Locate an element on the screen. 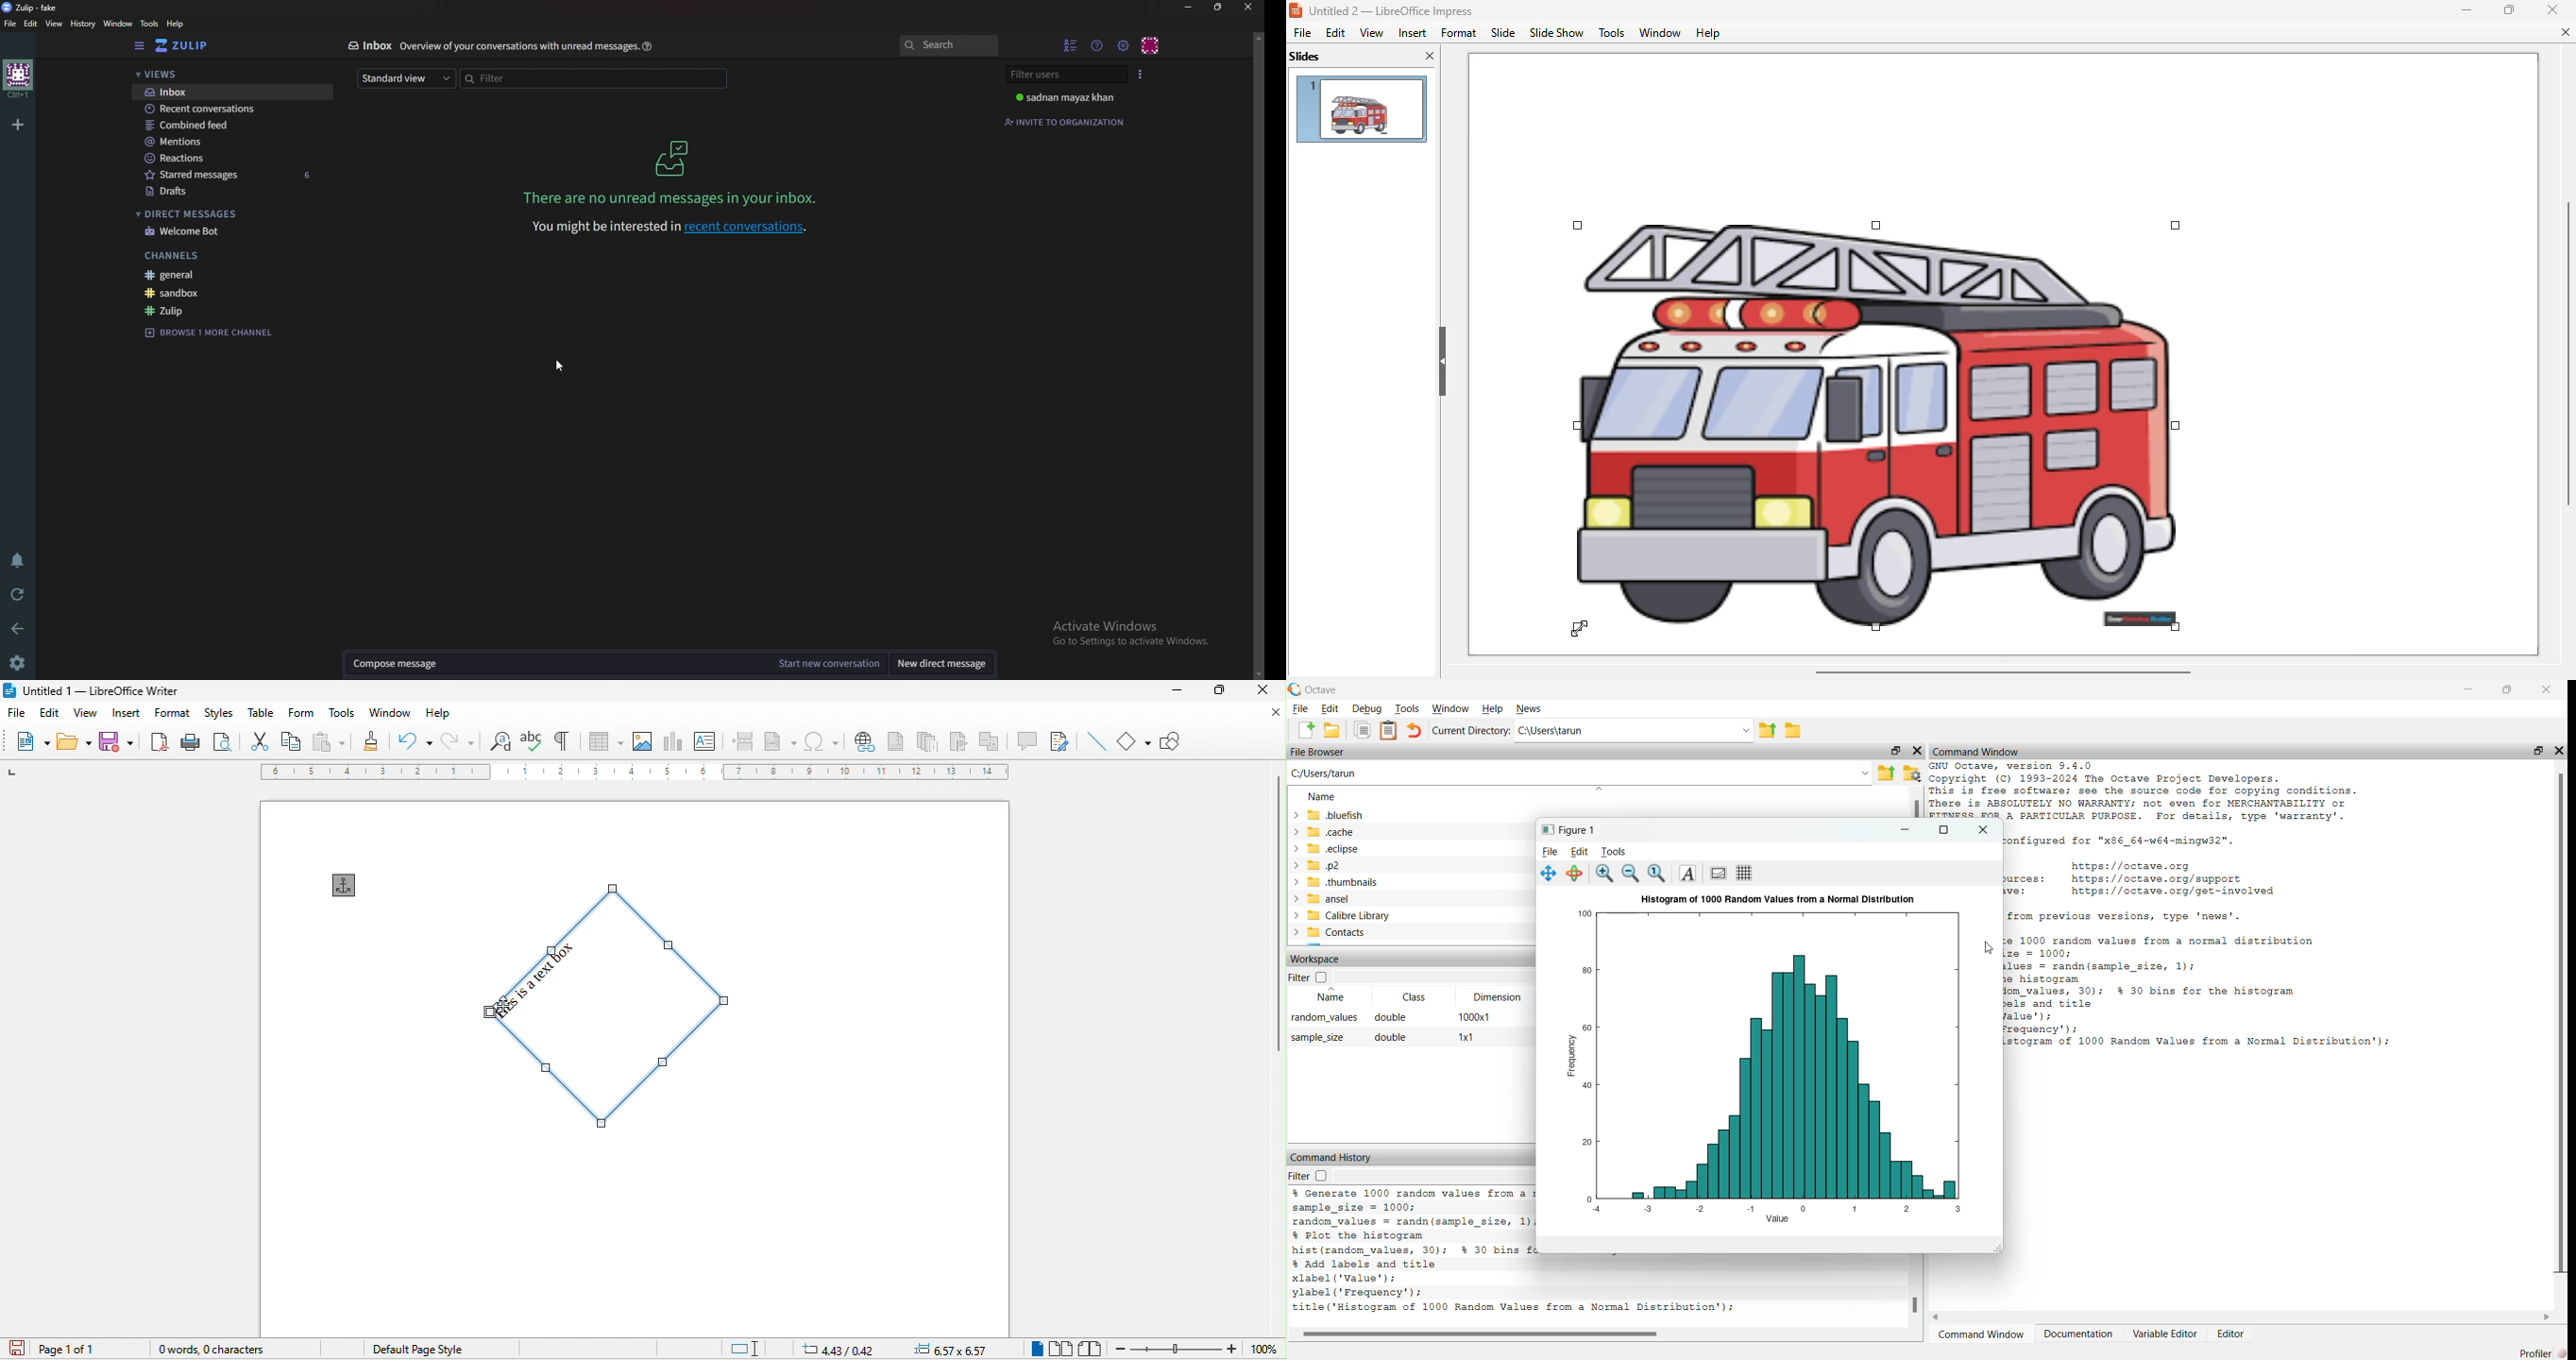 This screenshot has height=1372, width=2576. corner handles is located at coordinates (2175, 225).